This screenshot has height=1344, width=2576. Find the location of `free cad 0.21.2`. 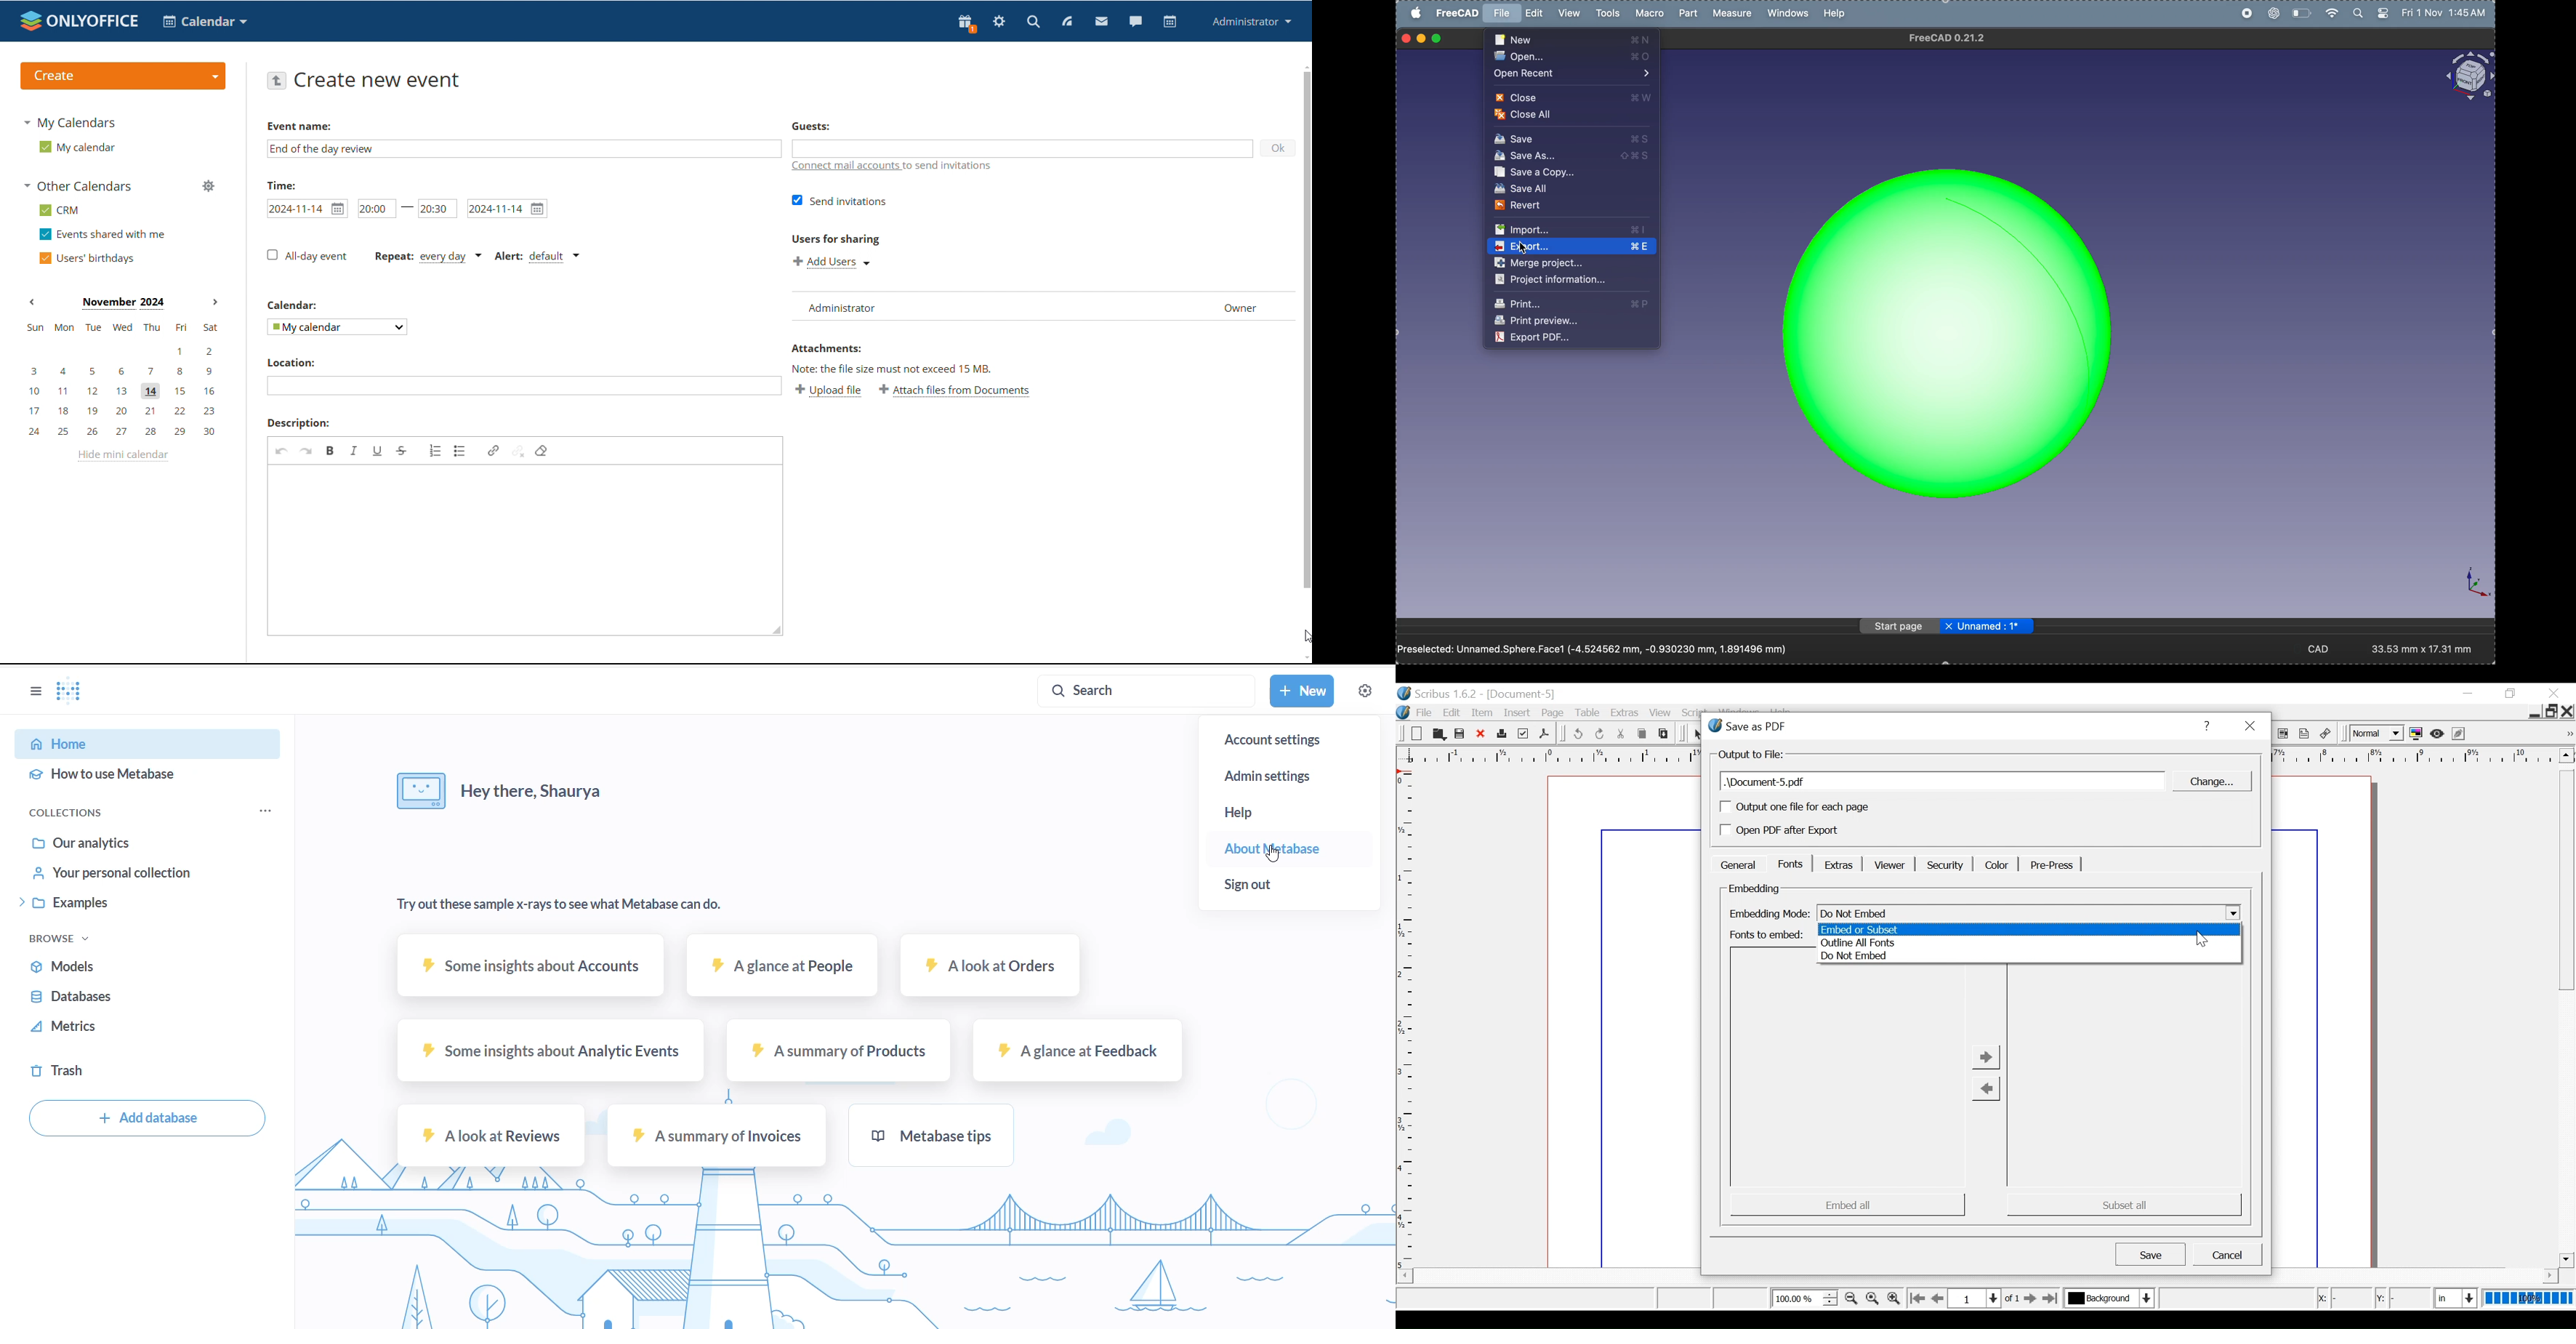

free cad 0.21.2 is located at coordinates (1958, 40).